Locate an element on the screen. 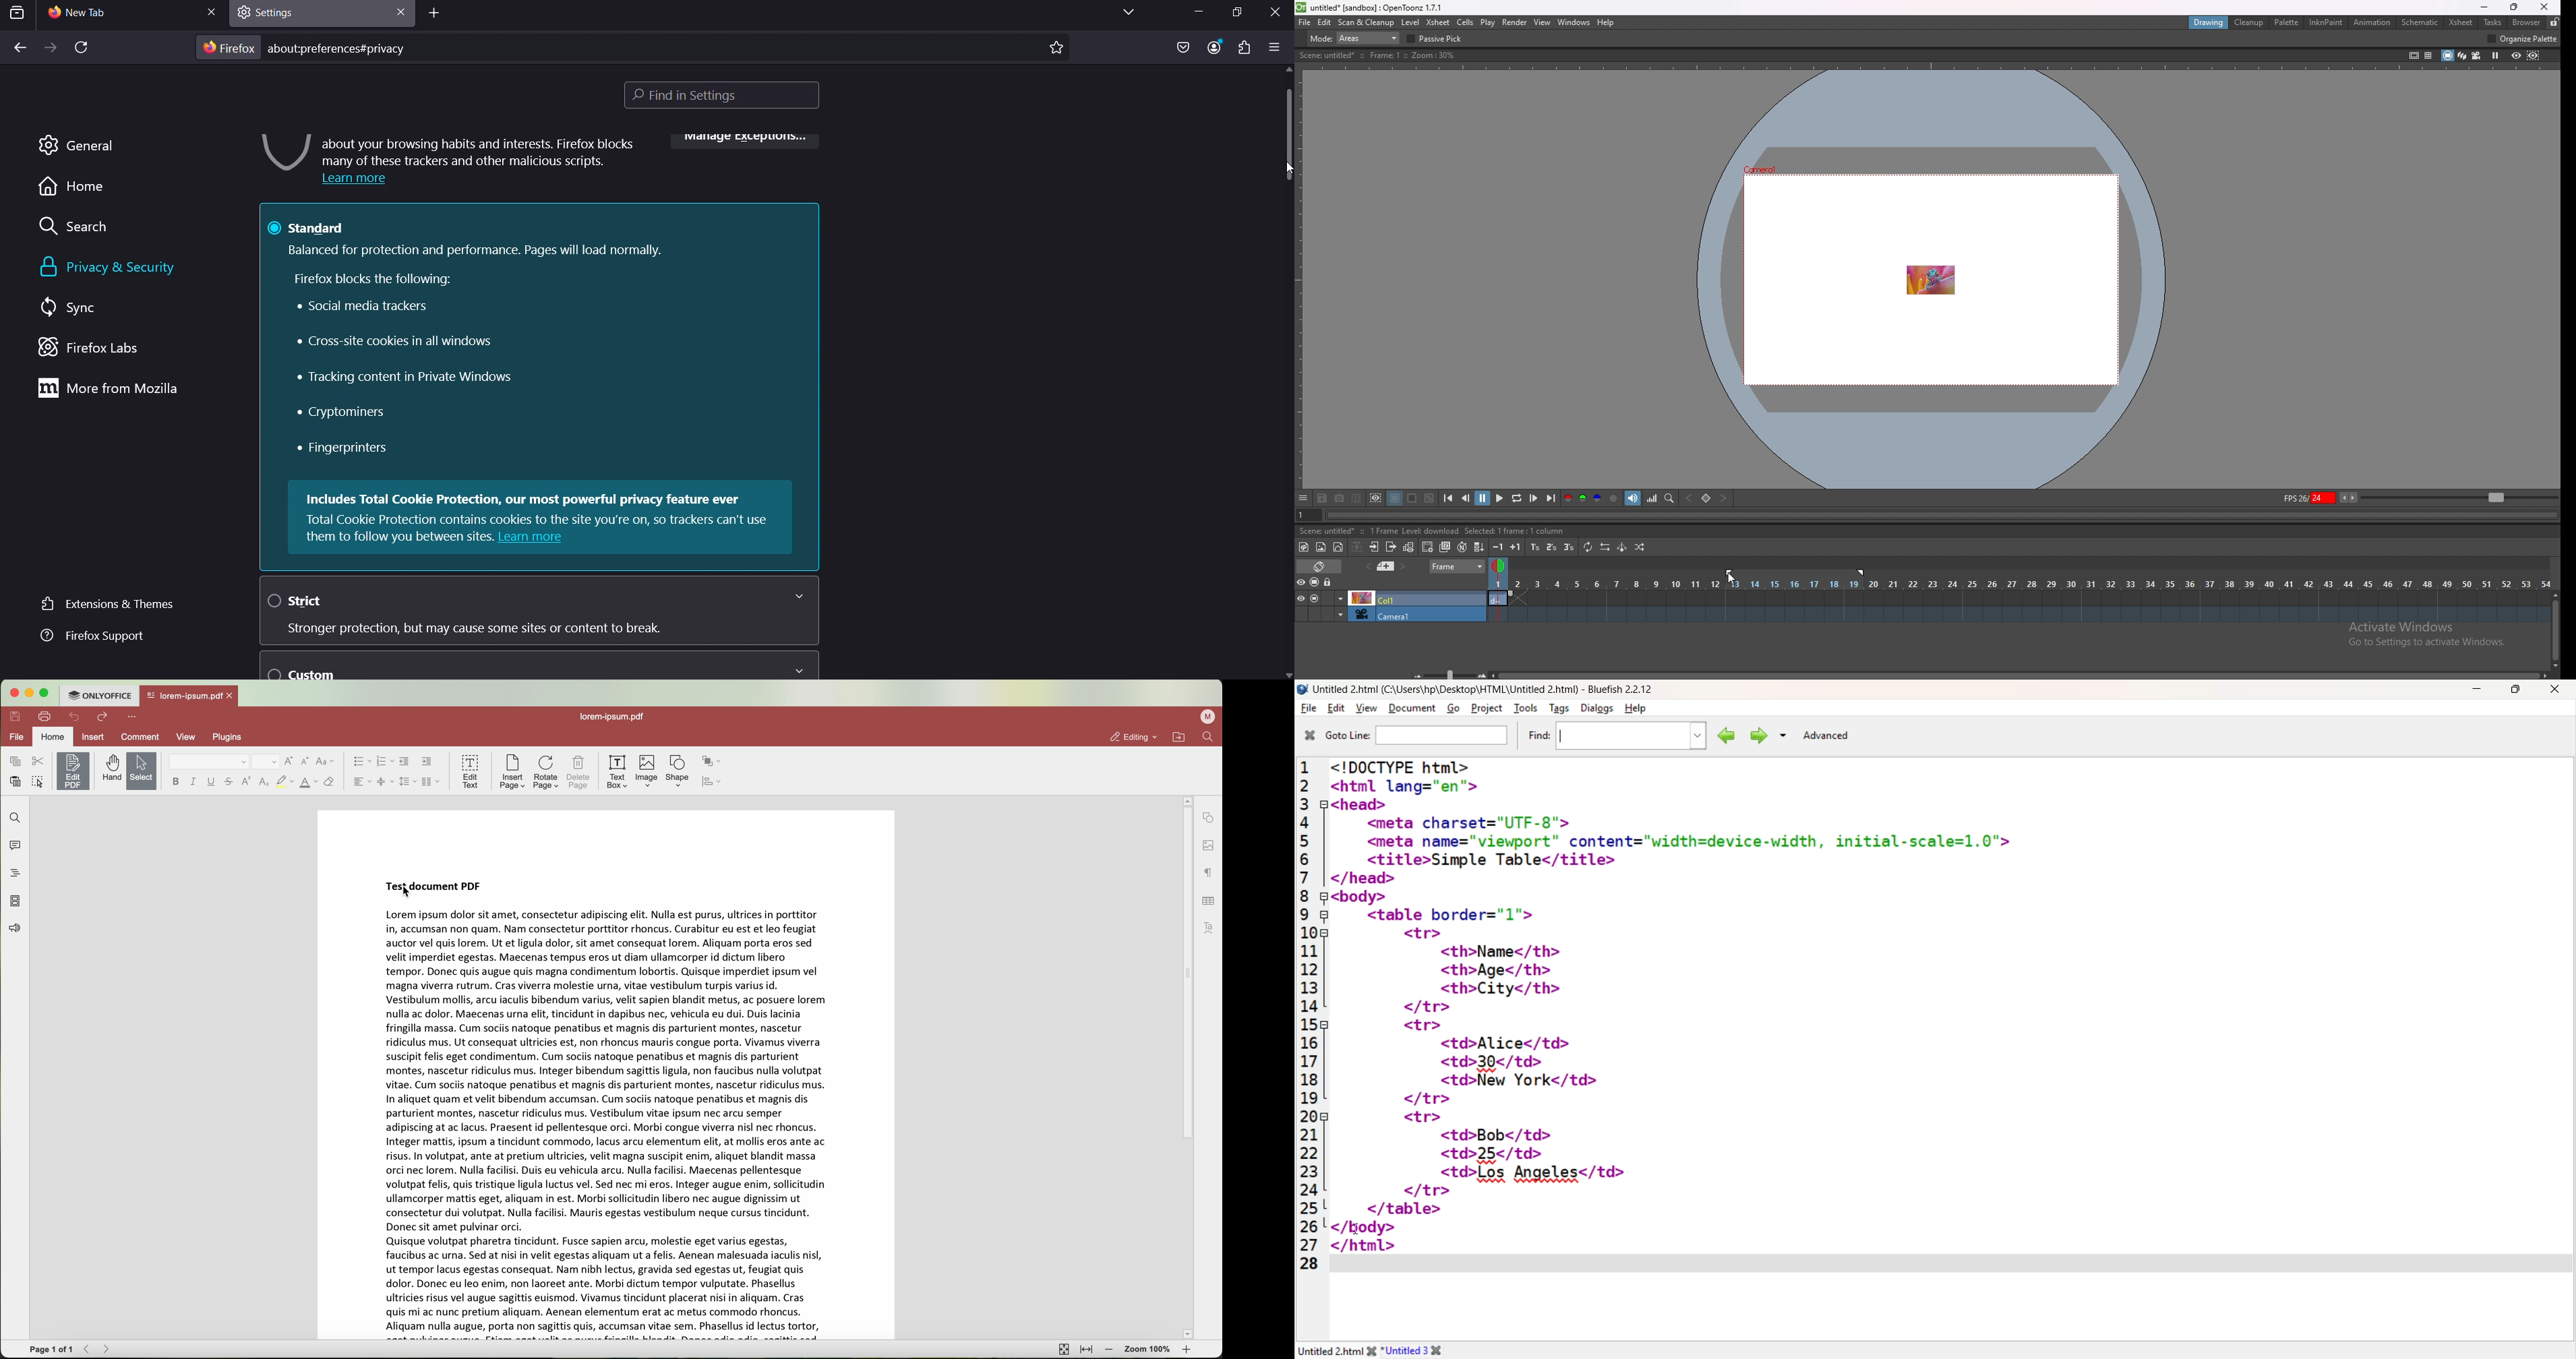  fill in empty cells is located at coordinates (1478, 547).